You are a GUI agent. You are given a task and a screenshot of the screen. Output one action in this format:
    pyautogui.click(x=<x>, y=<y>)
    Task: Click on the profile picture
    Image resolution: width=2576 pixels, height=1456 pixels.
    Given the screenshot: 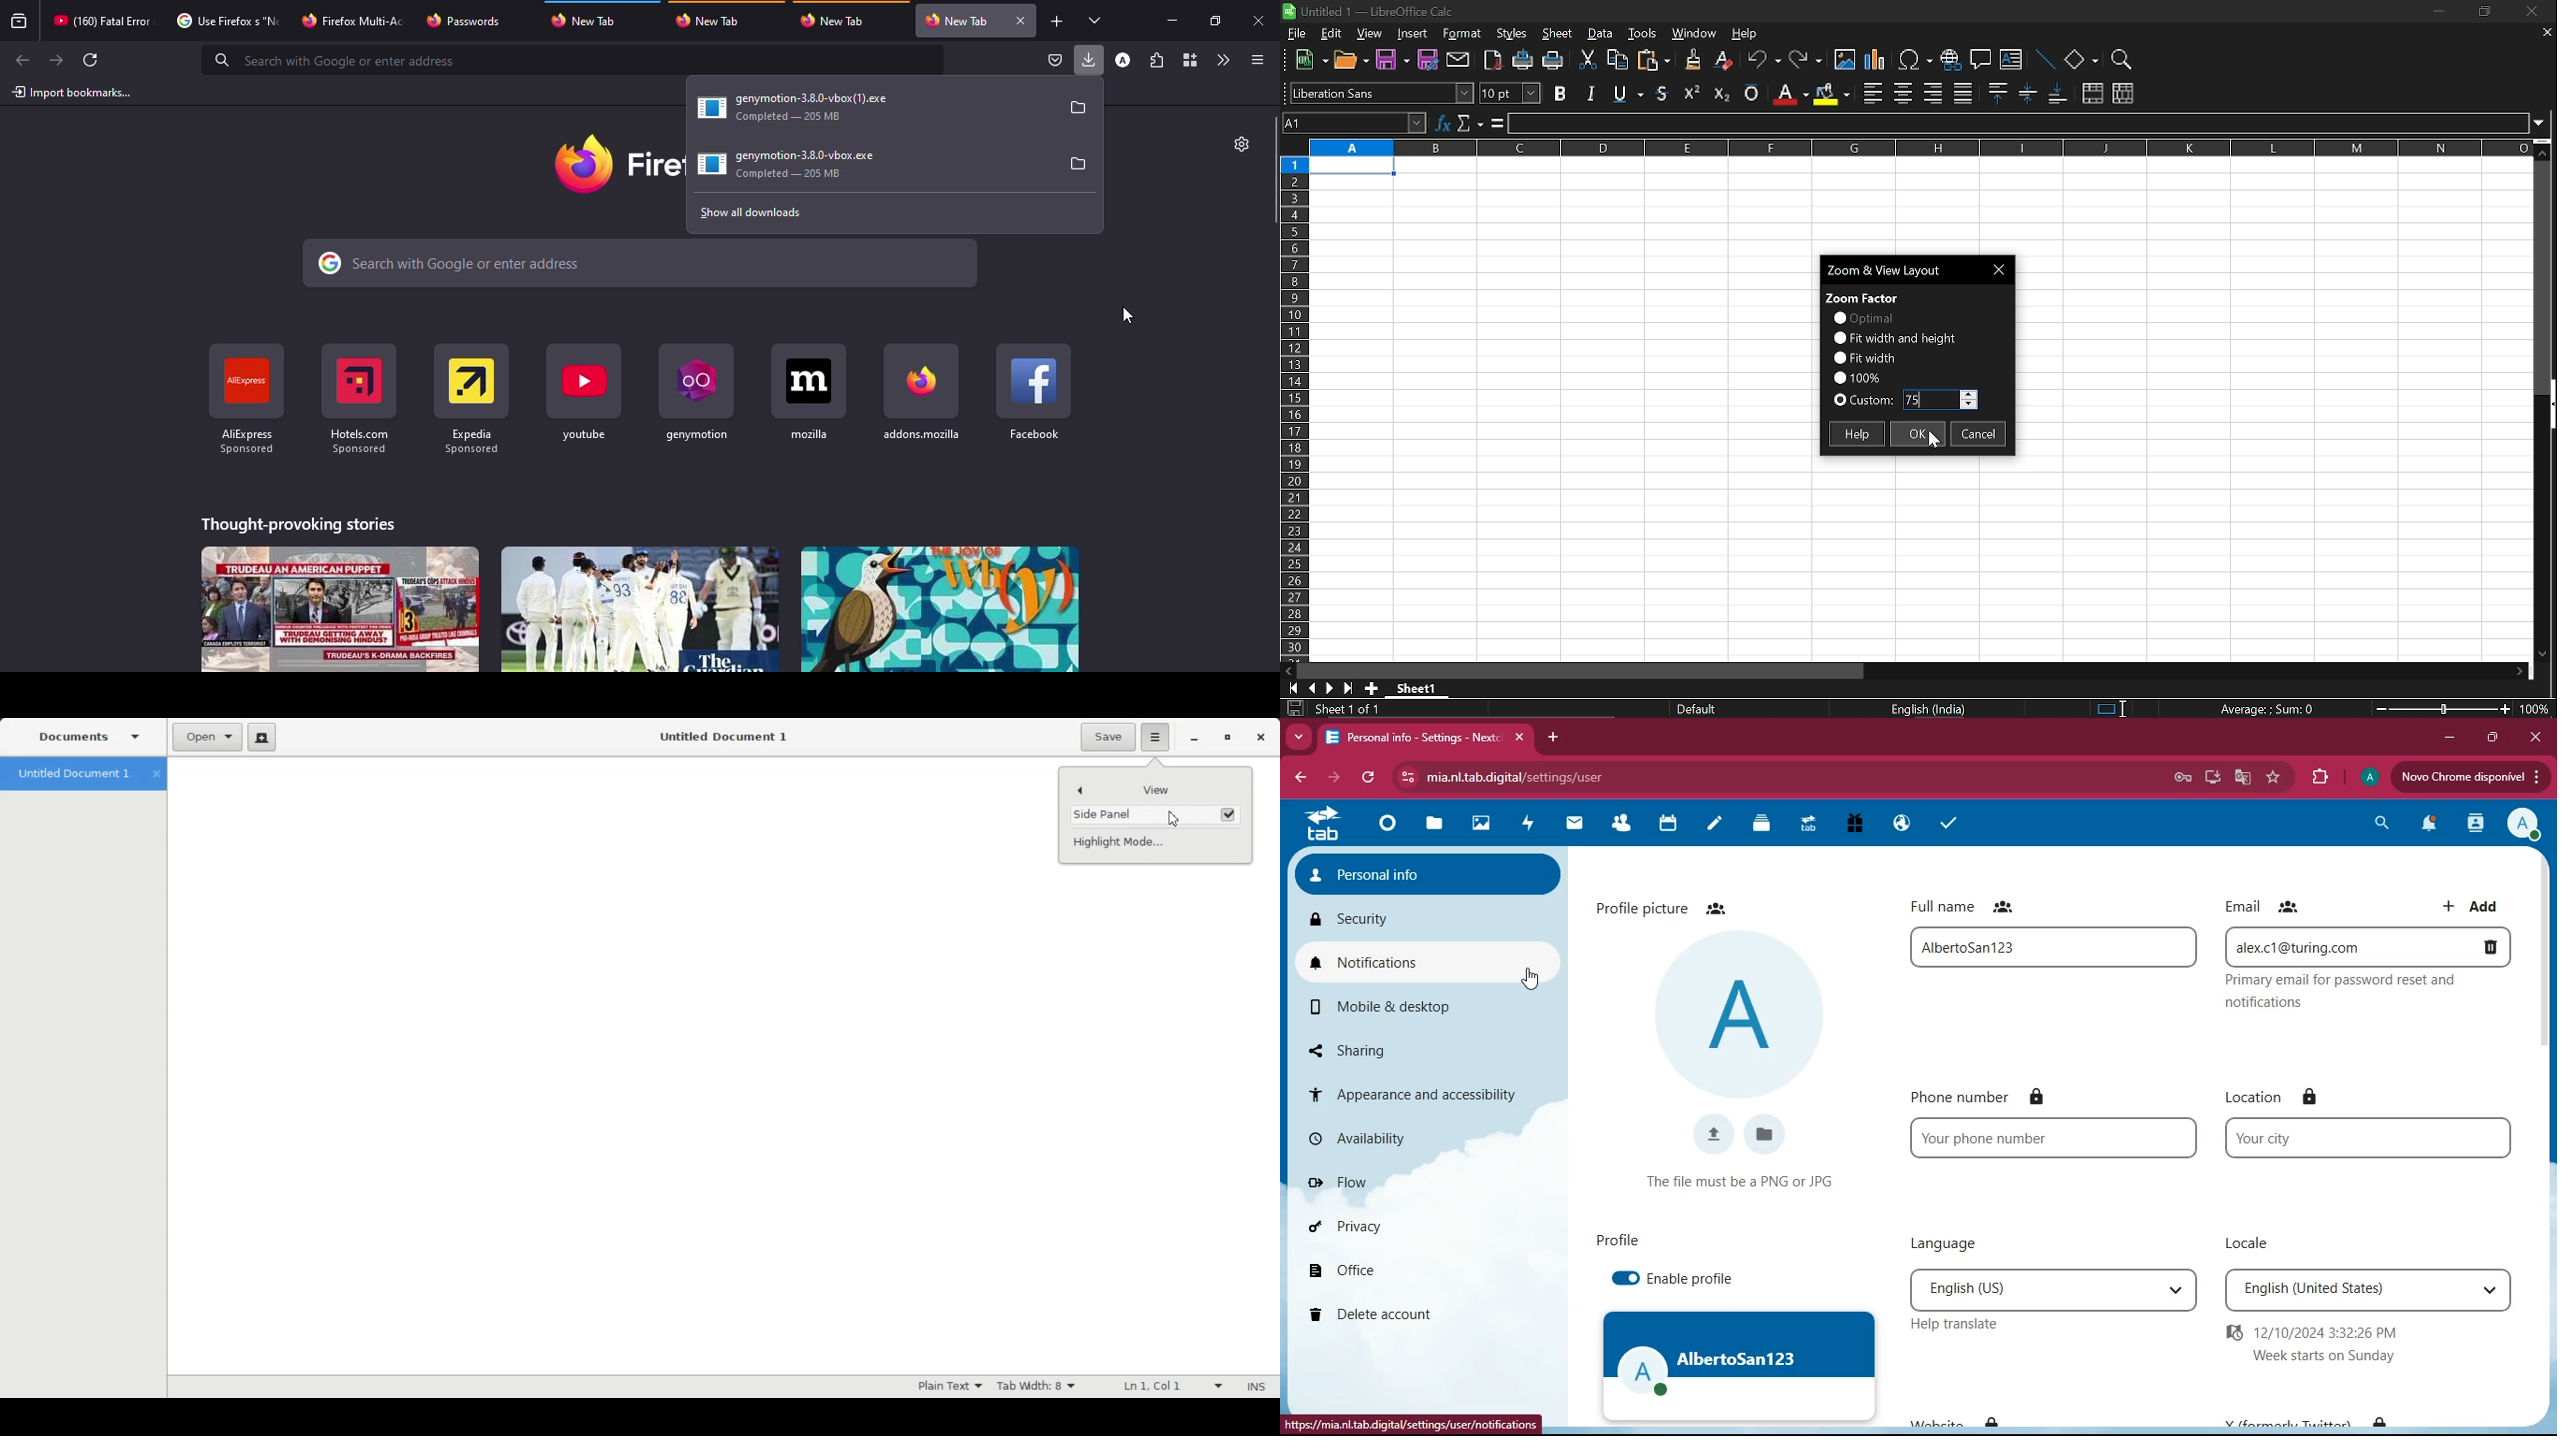 What is the action you would take?
    pyautogui.click(x=1675, y=906)
    